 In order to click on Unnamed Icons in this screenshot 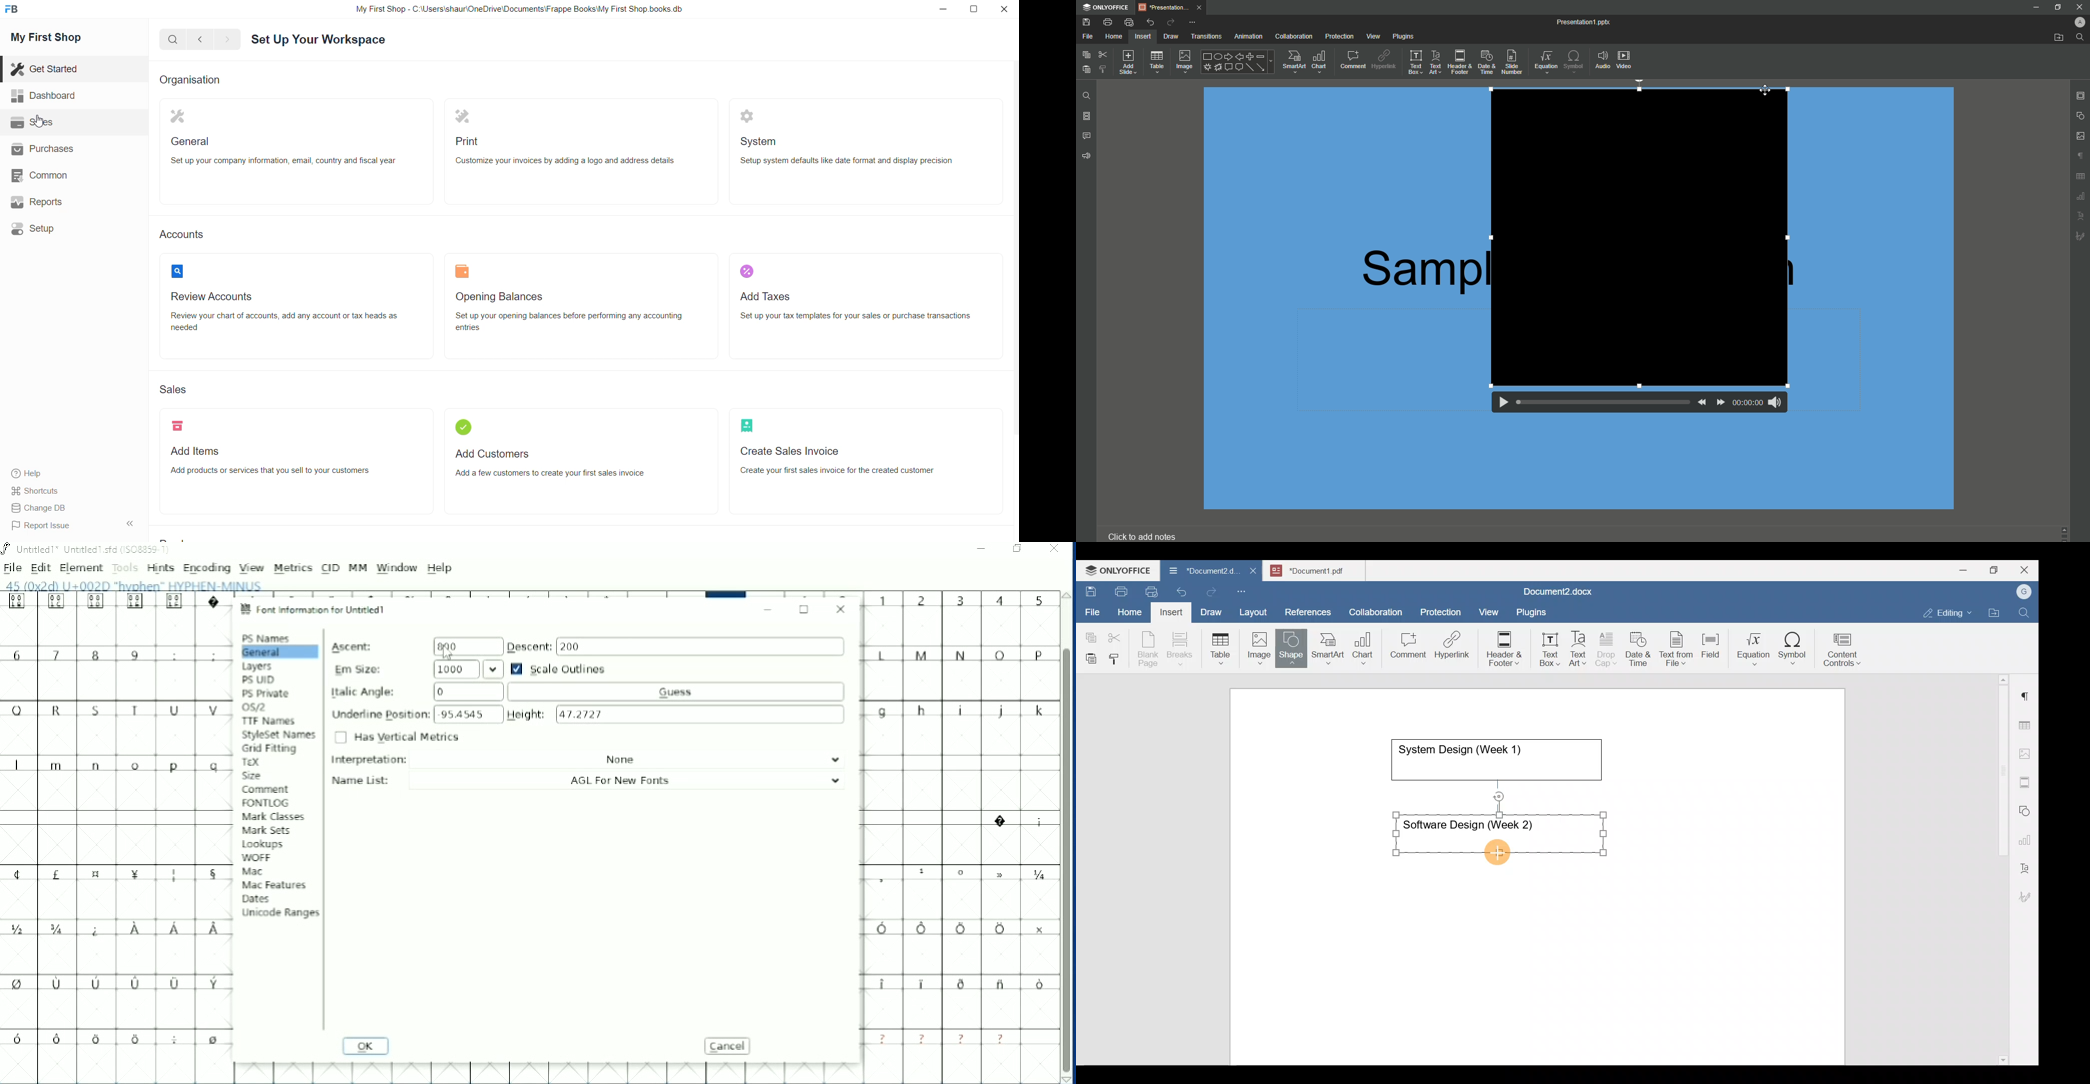, I will do `click(2078, 198)`.